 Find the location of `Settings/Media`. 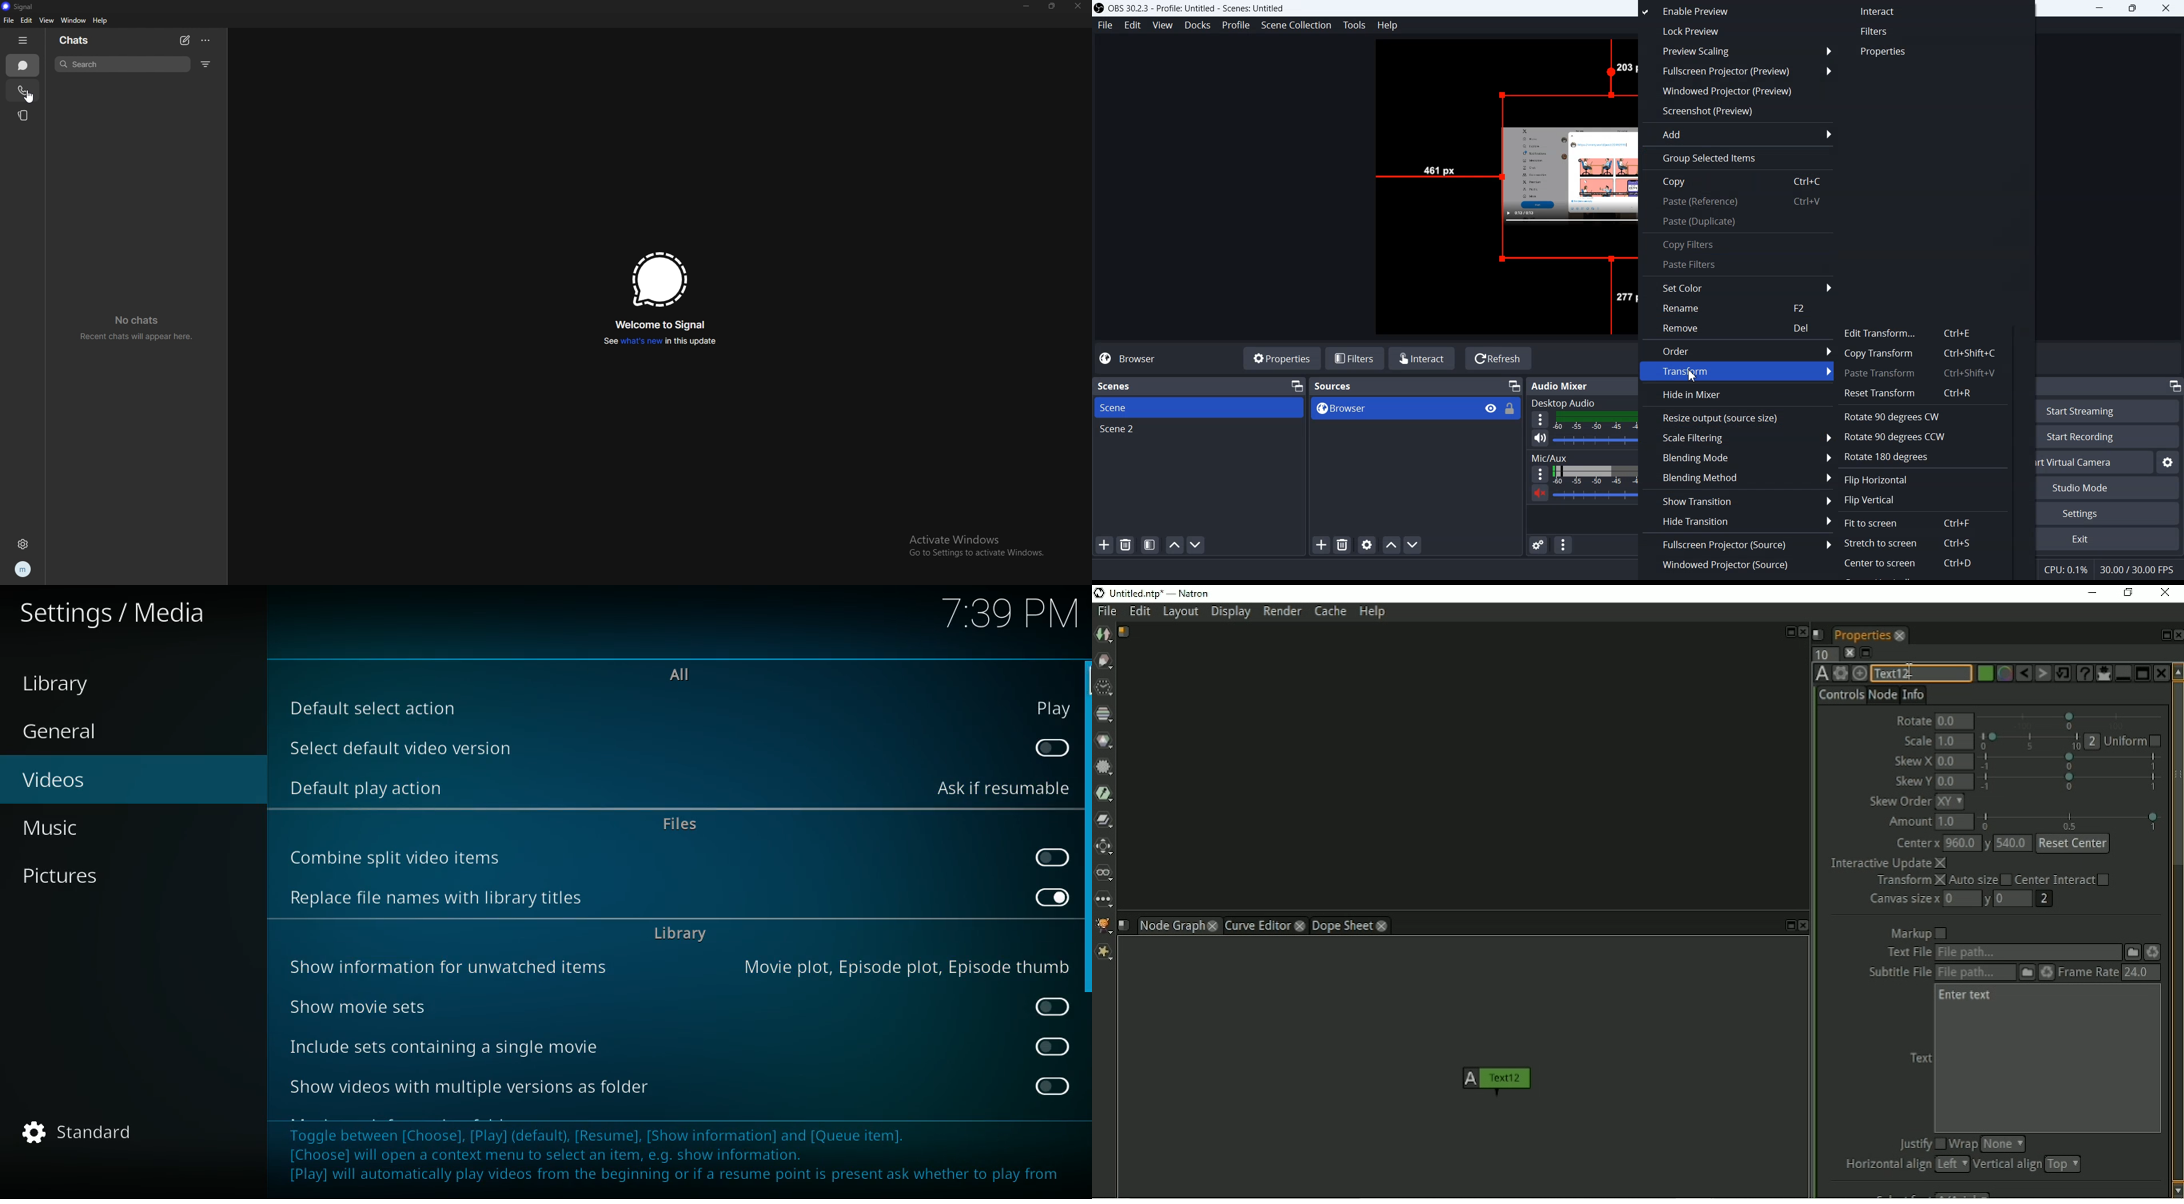

Settings/Media is located at coordinates (117, 614).